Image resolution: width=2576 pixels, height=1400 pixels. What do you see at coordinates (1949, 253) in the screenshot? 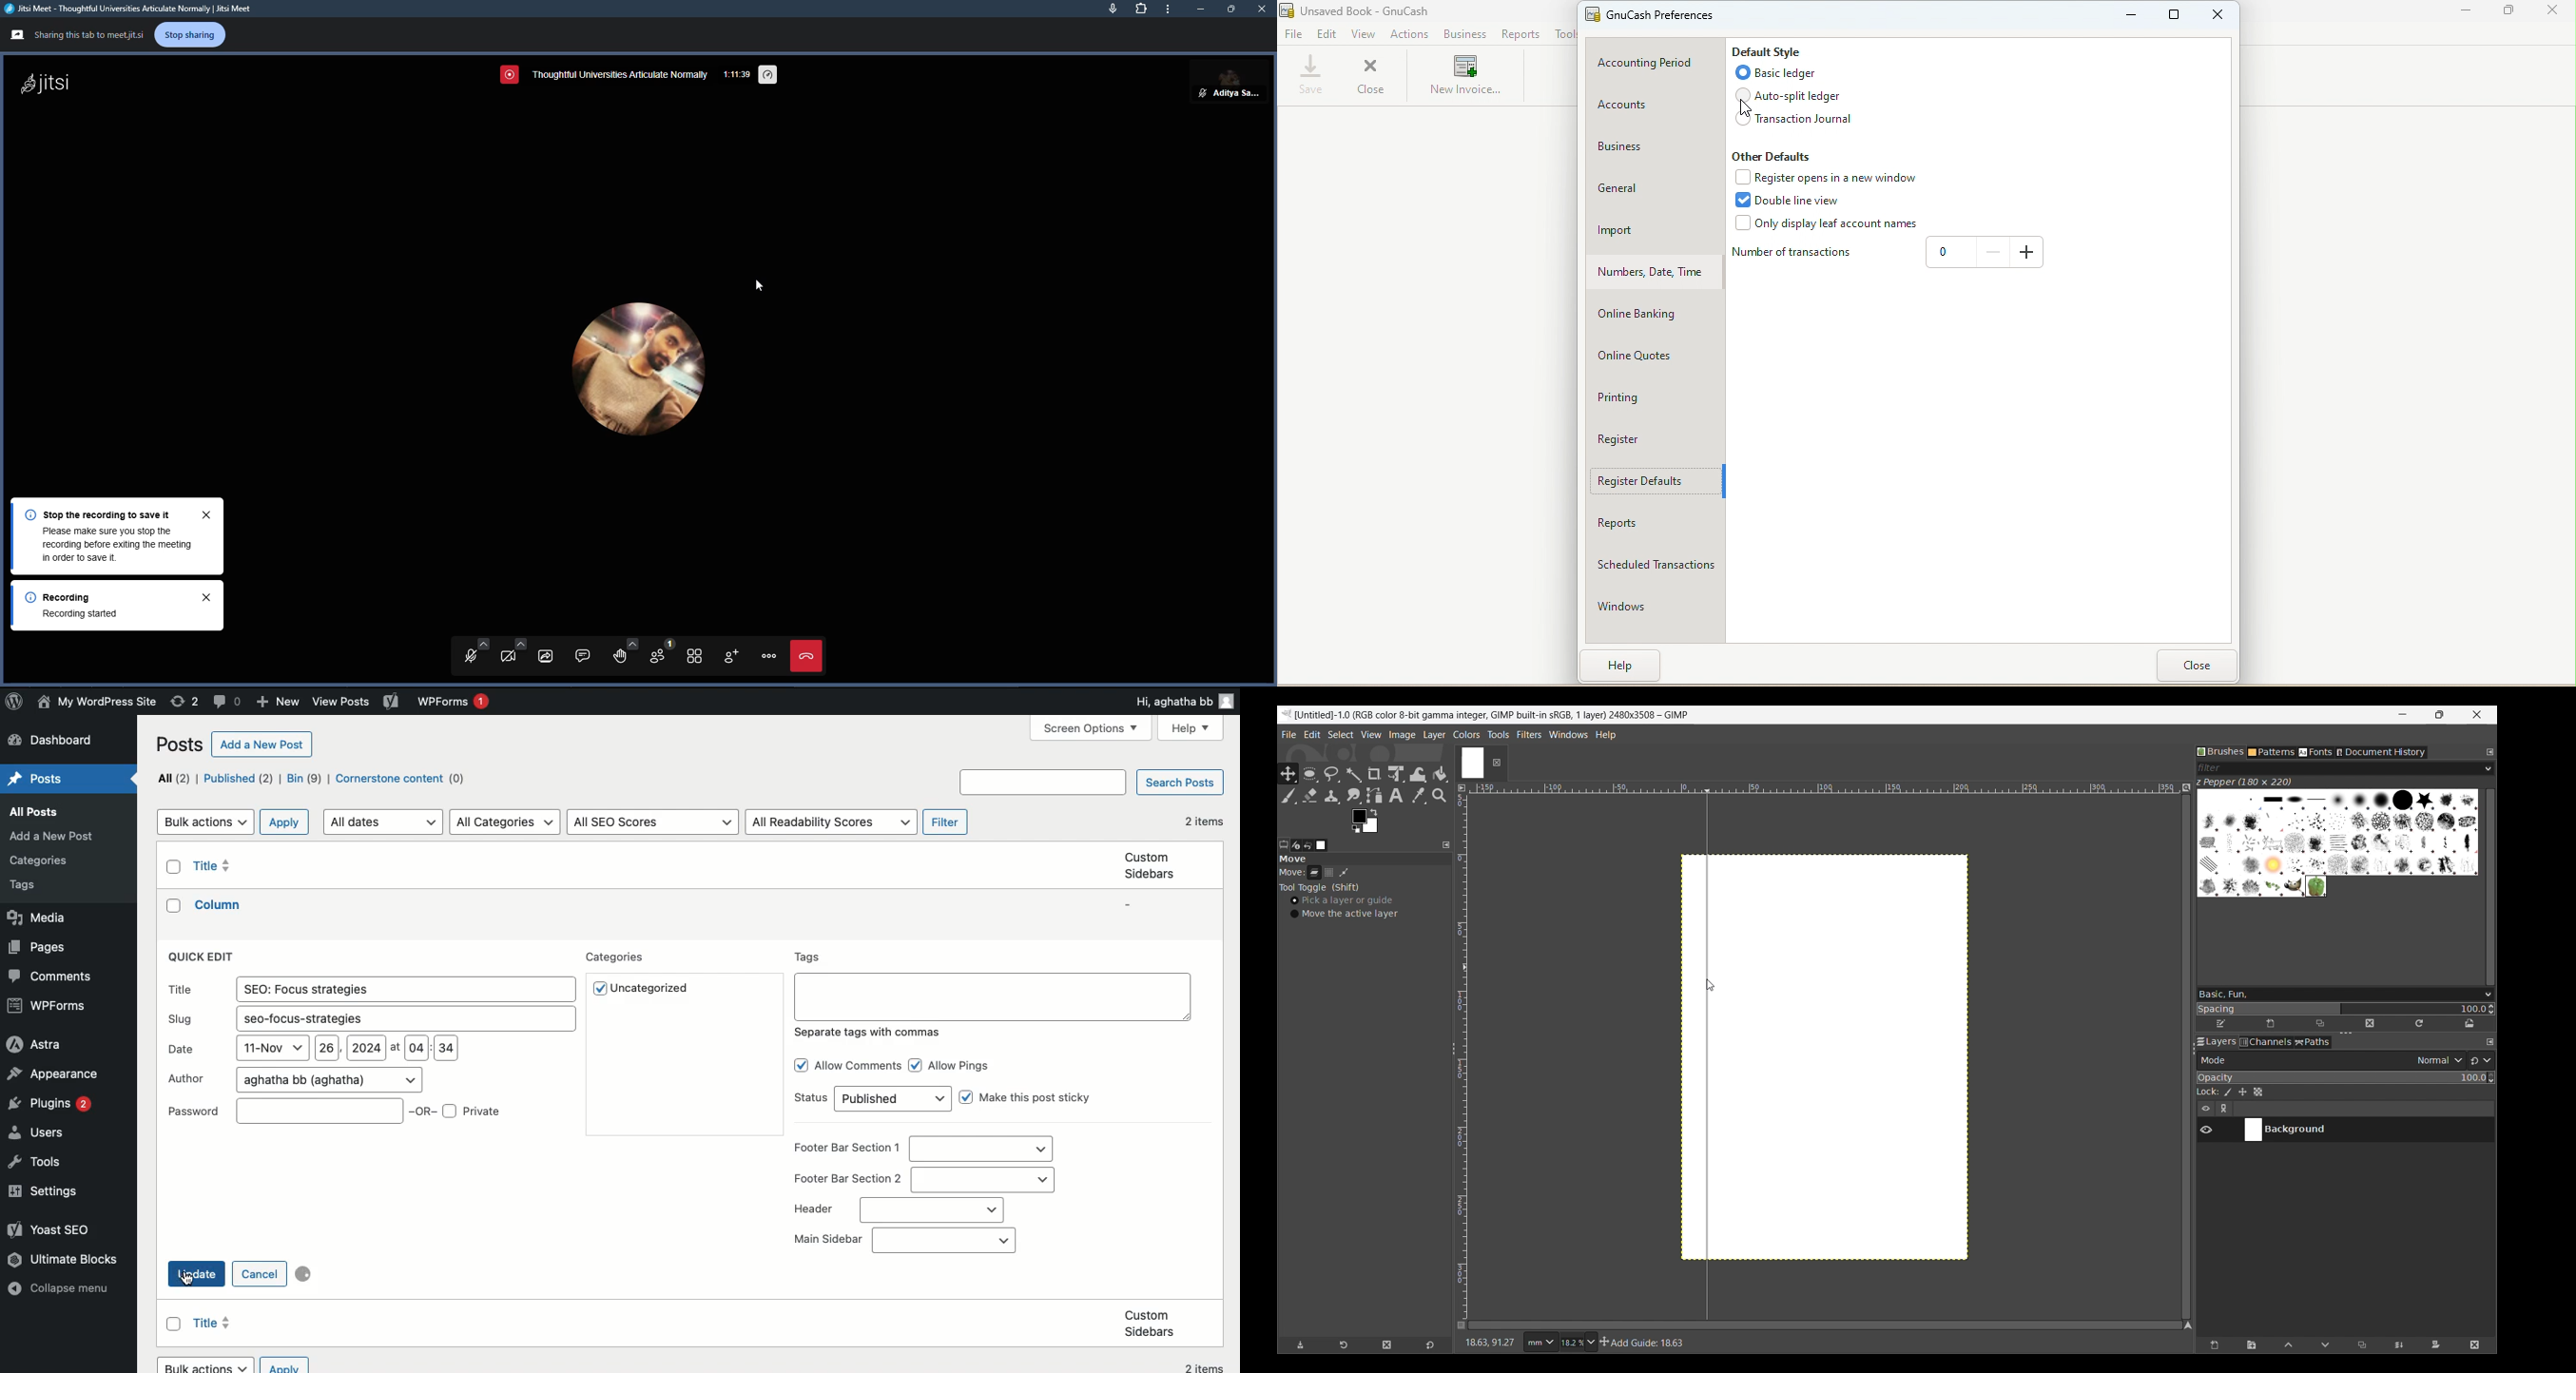
I see `Text box` at bounding box center [1949, 253].